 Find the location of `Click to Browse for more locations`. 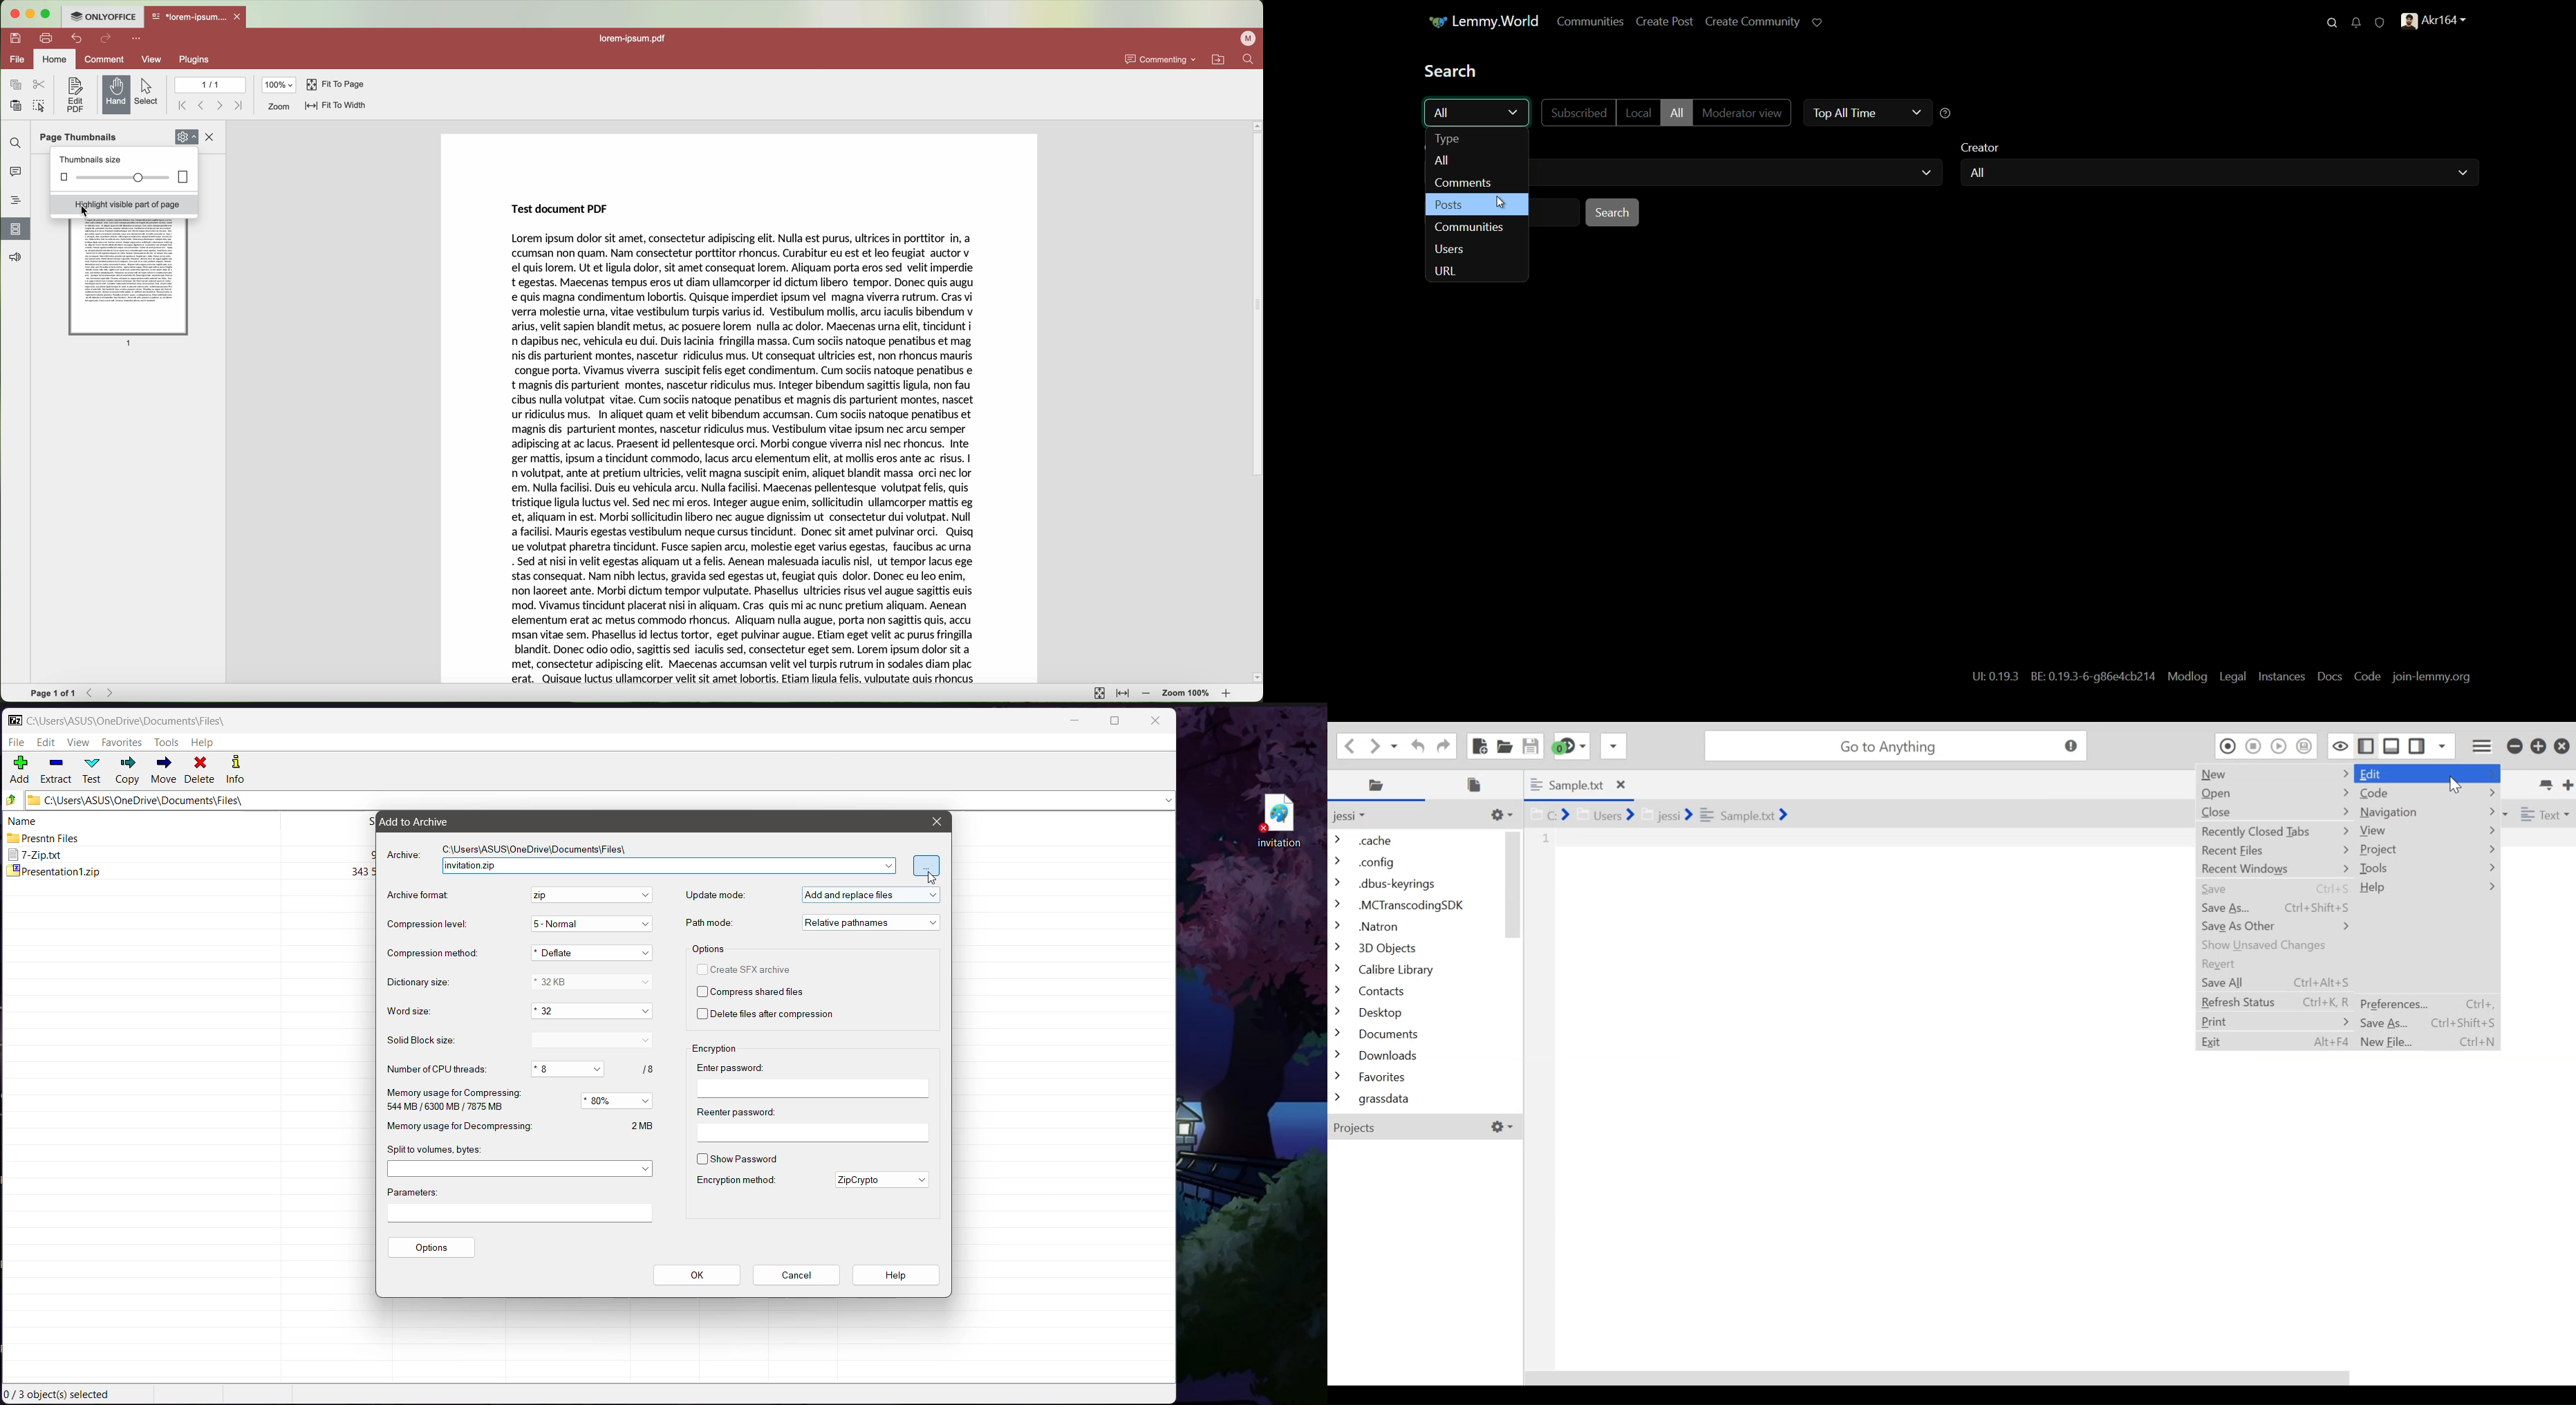

Click to Browse for more locations is located at coordinates (927, 866).